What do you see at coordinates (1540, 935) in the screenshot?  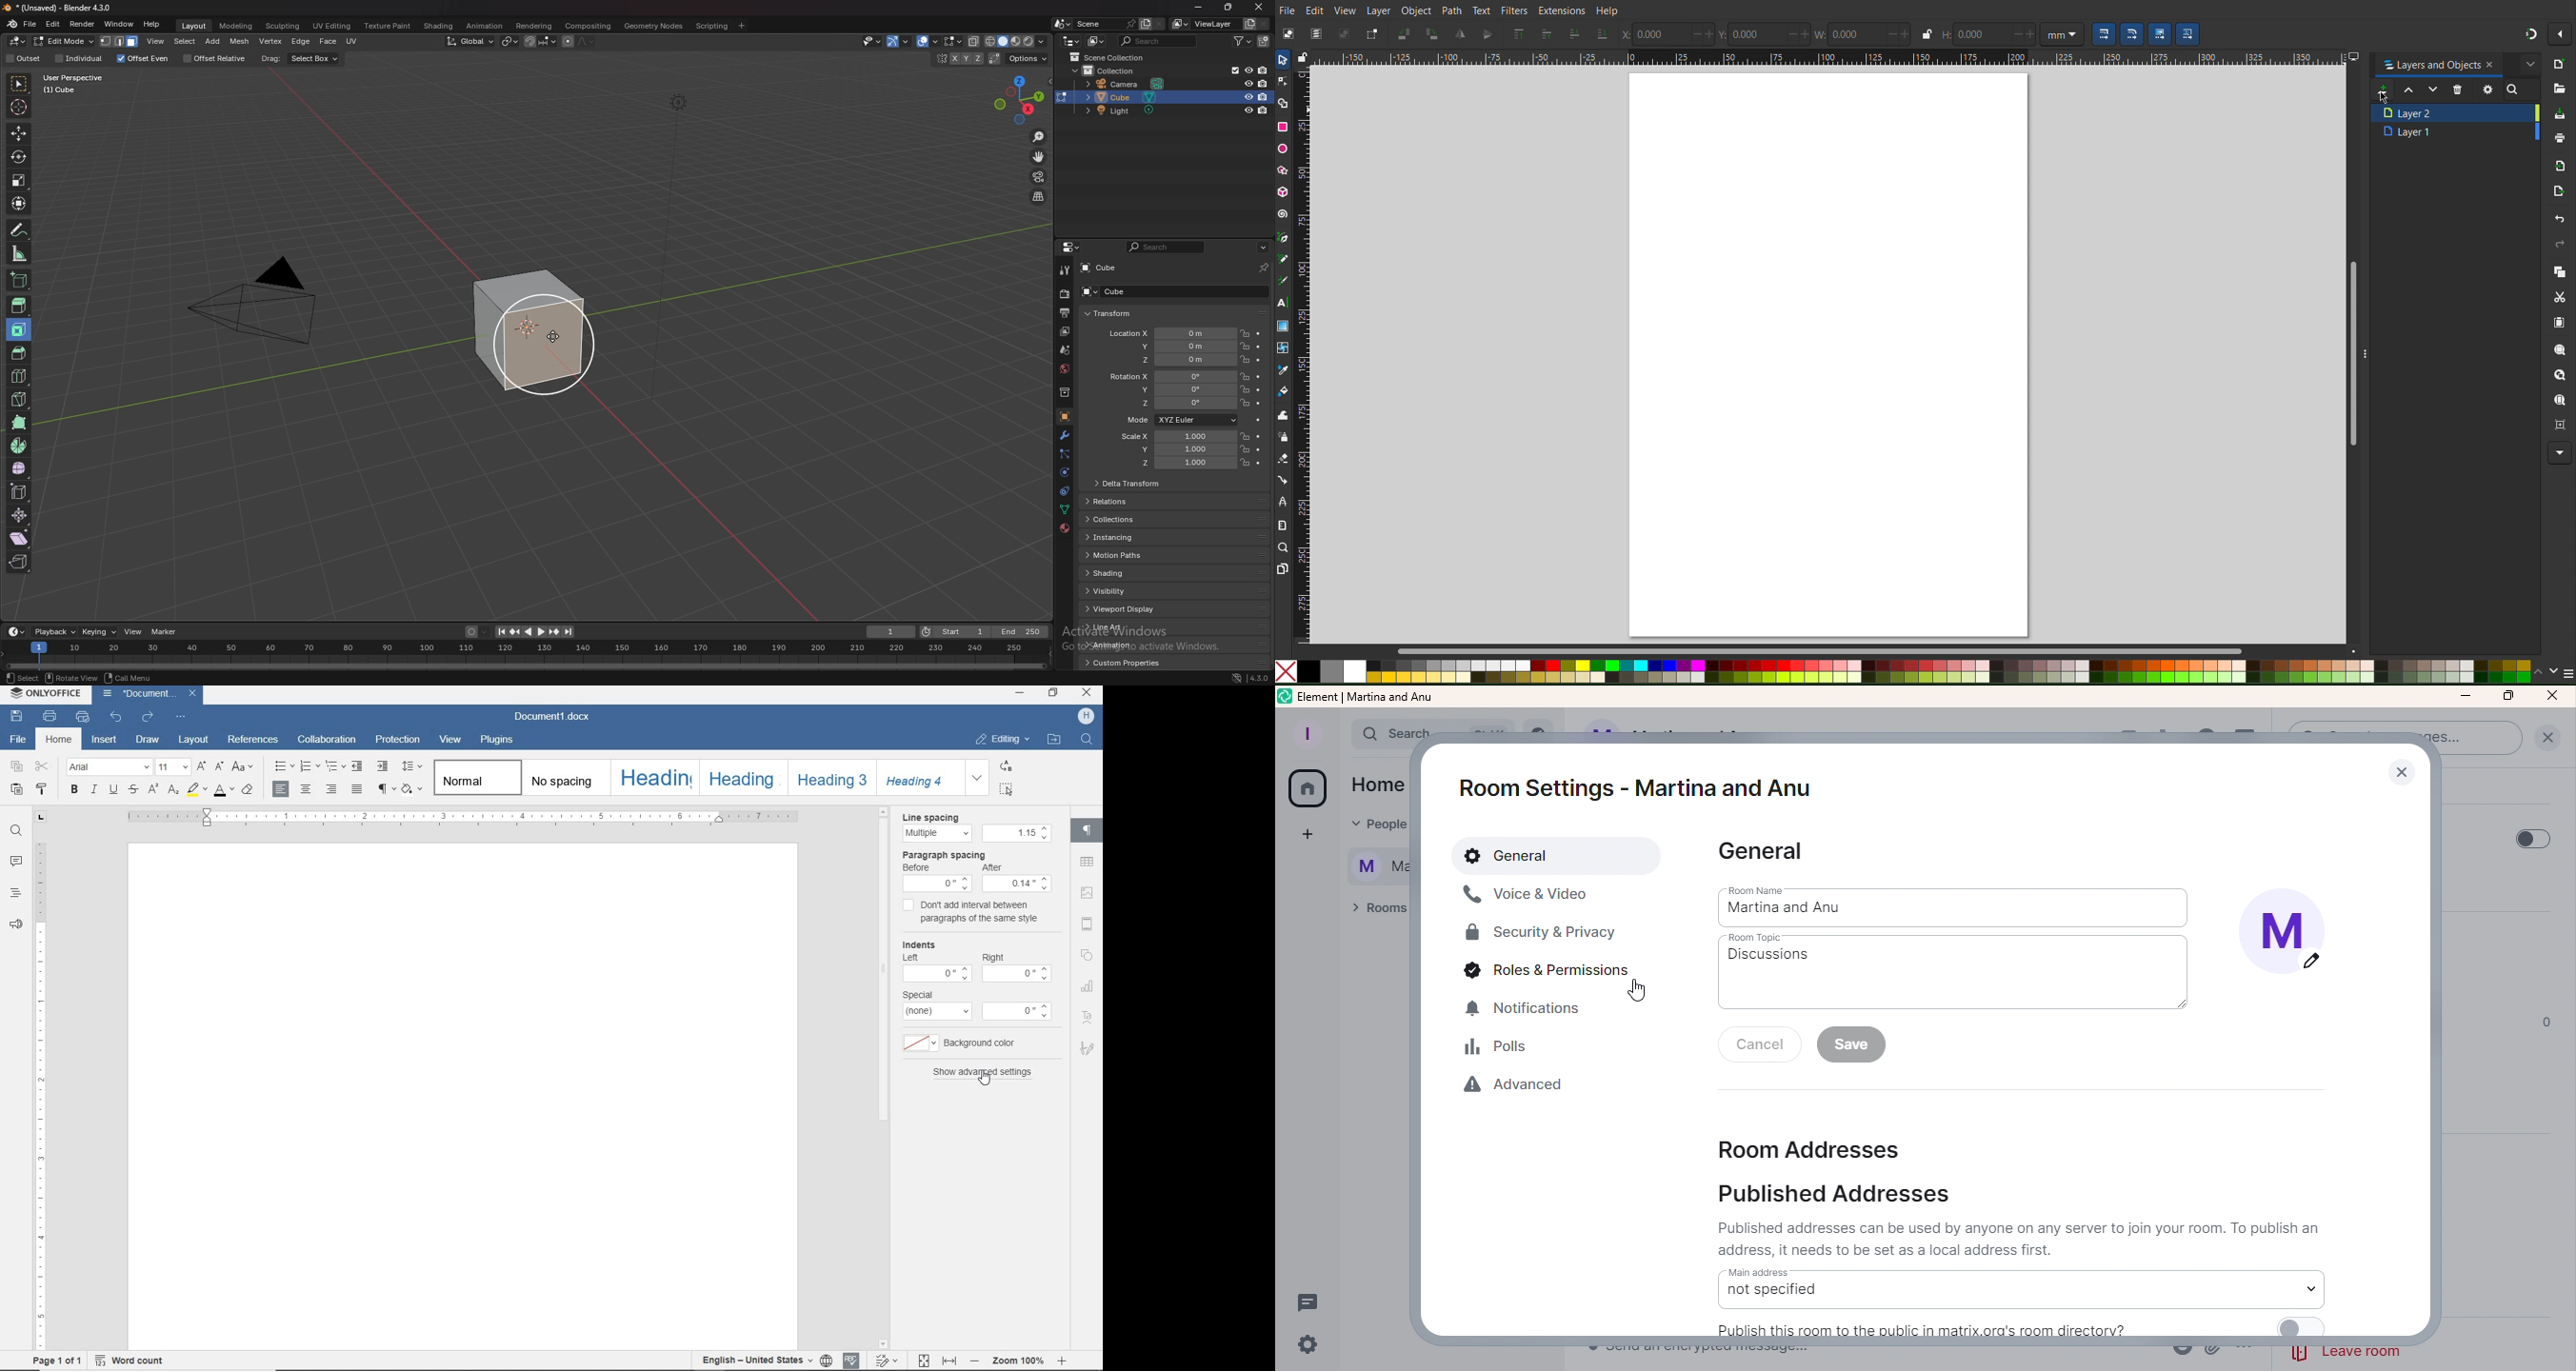 I see `Security and privacy` at bounding box center [1540, 935].